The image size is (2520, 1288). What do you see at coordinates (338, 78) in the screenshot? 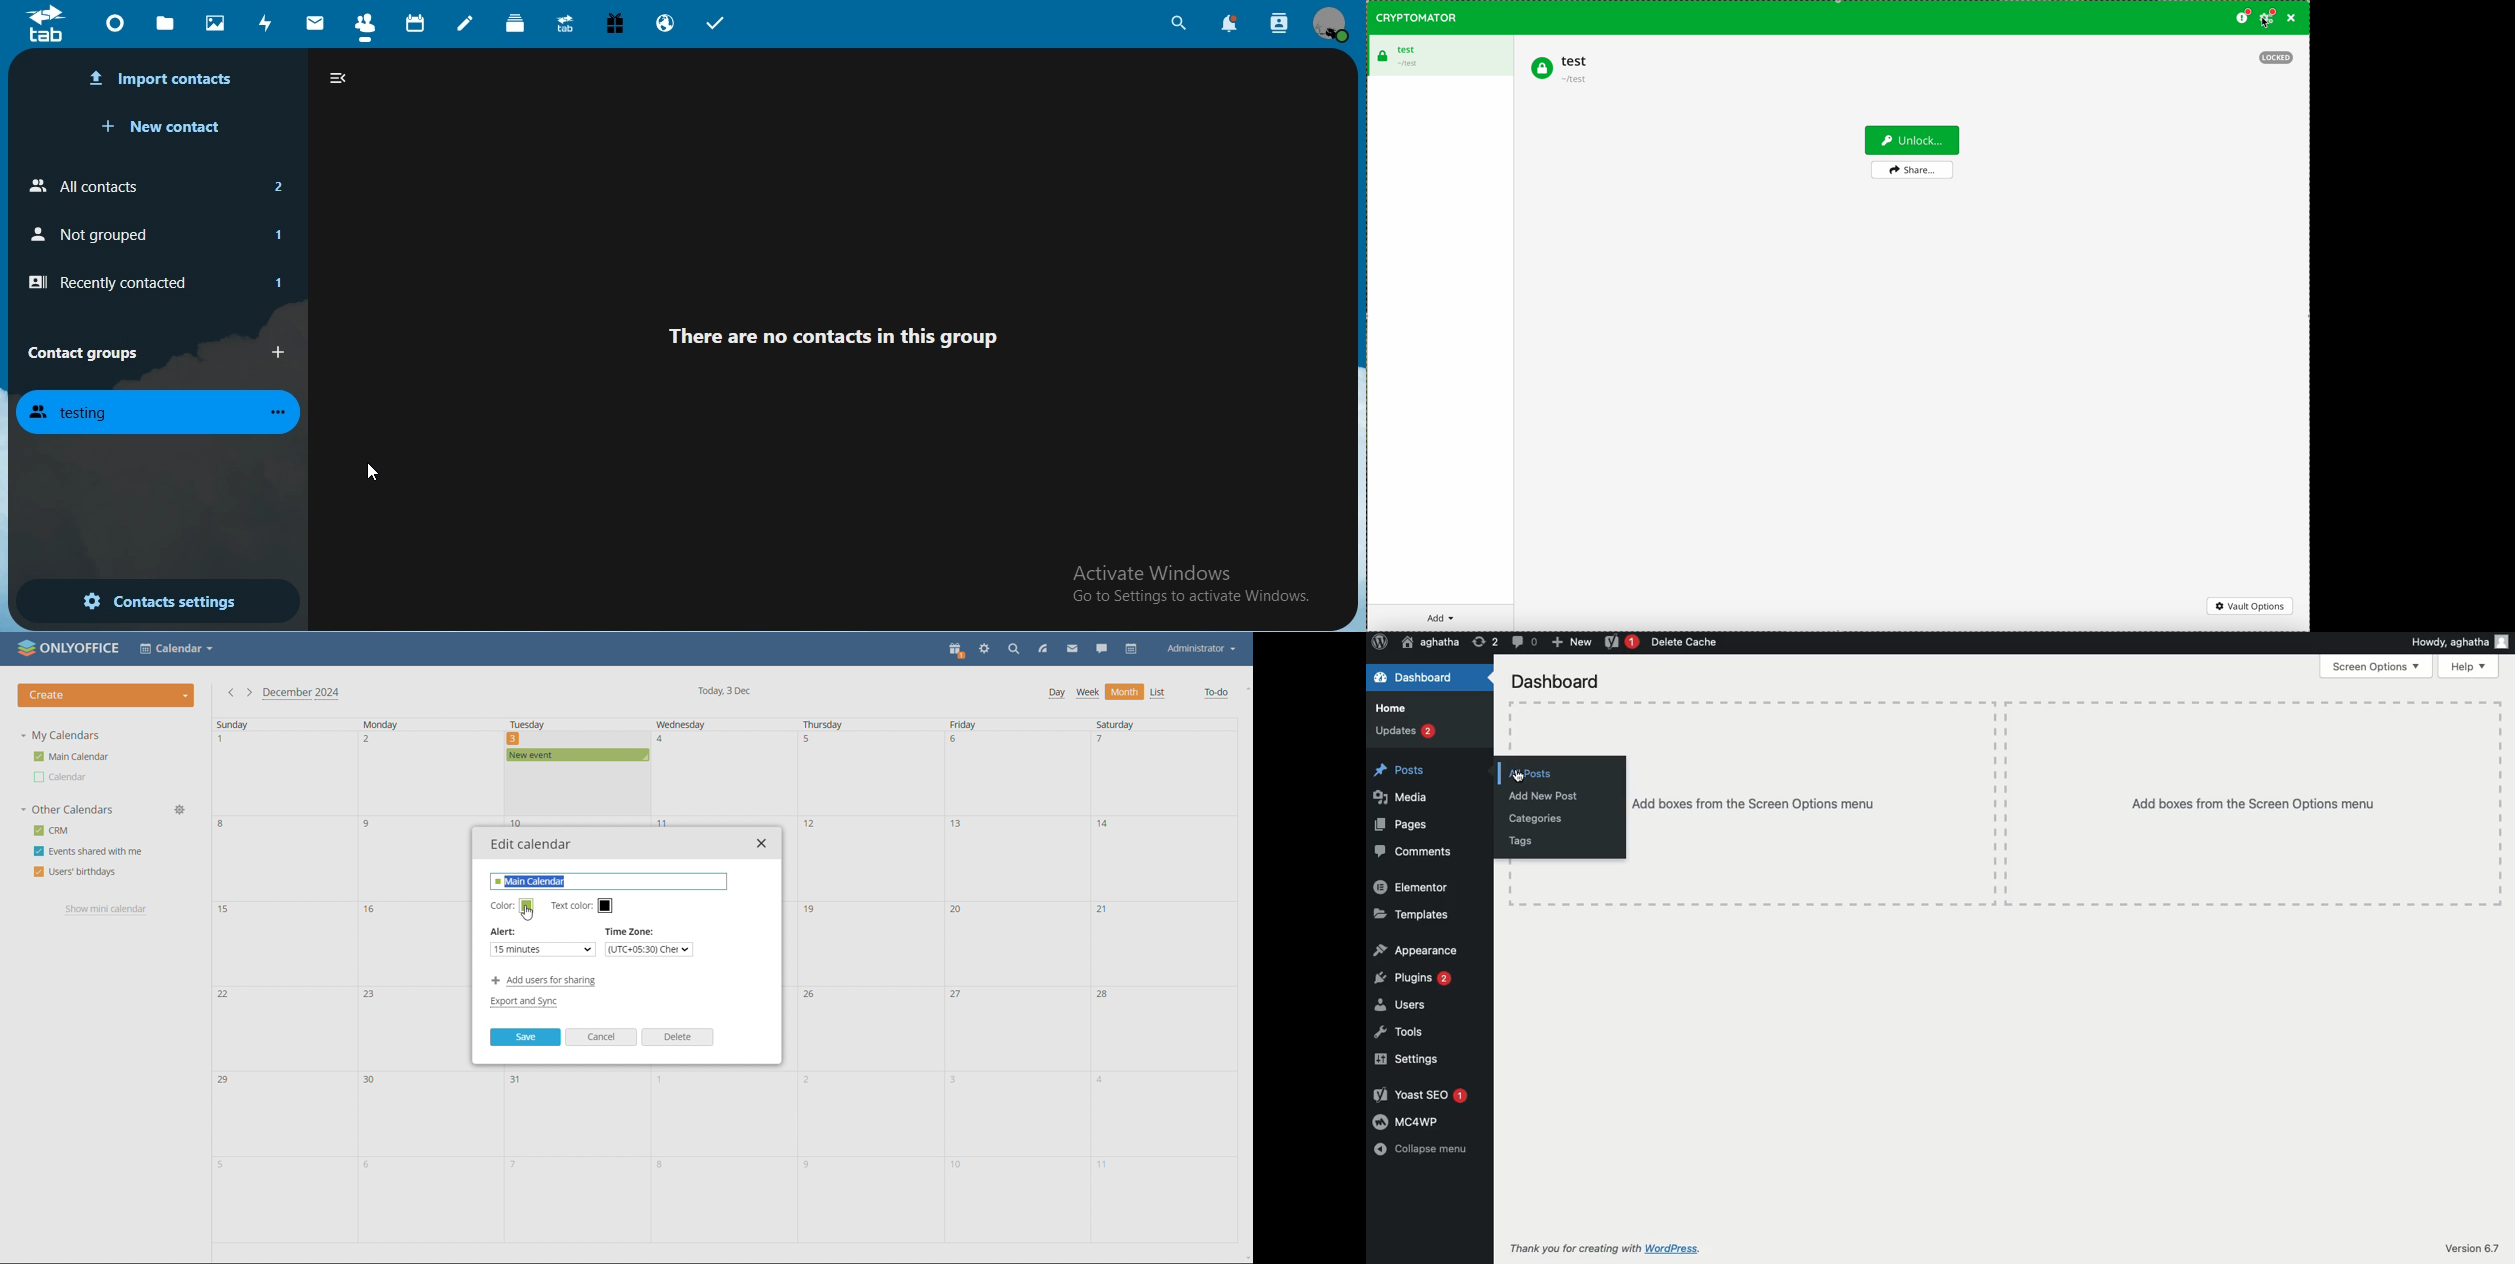
I see `exit navigation` at bounding box center [338, 78].